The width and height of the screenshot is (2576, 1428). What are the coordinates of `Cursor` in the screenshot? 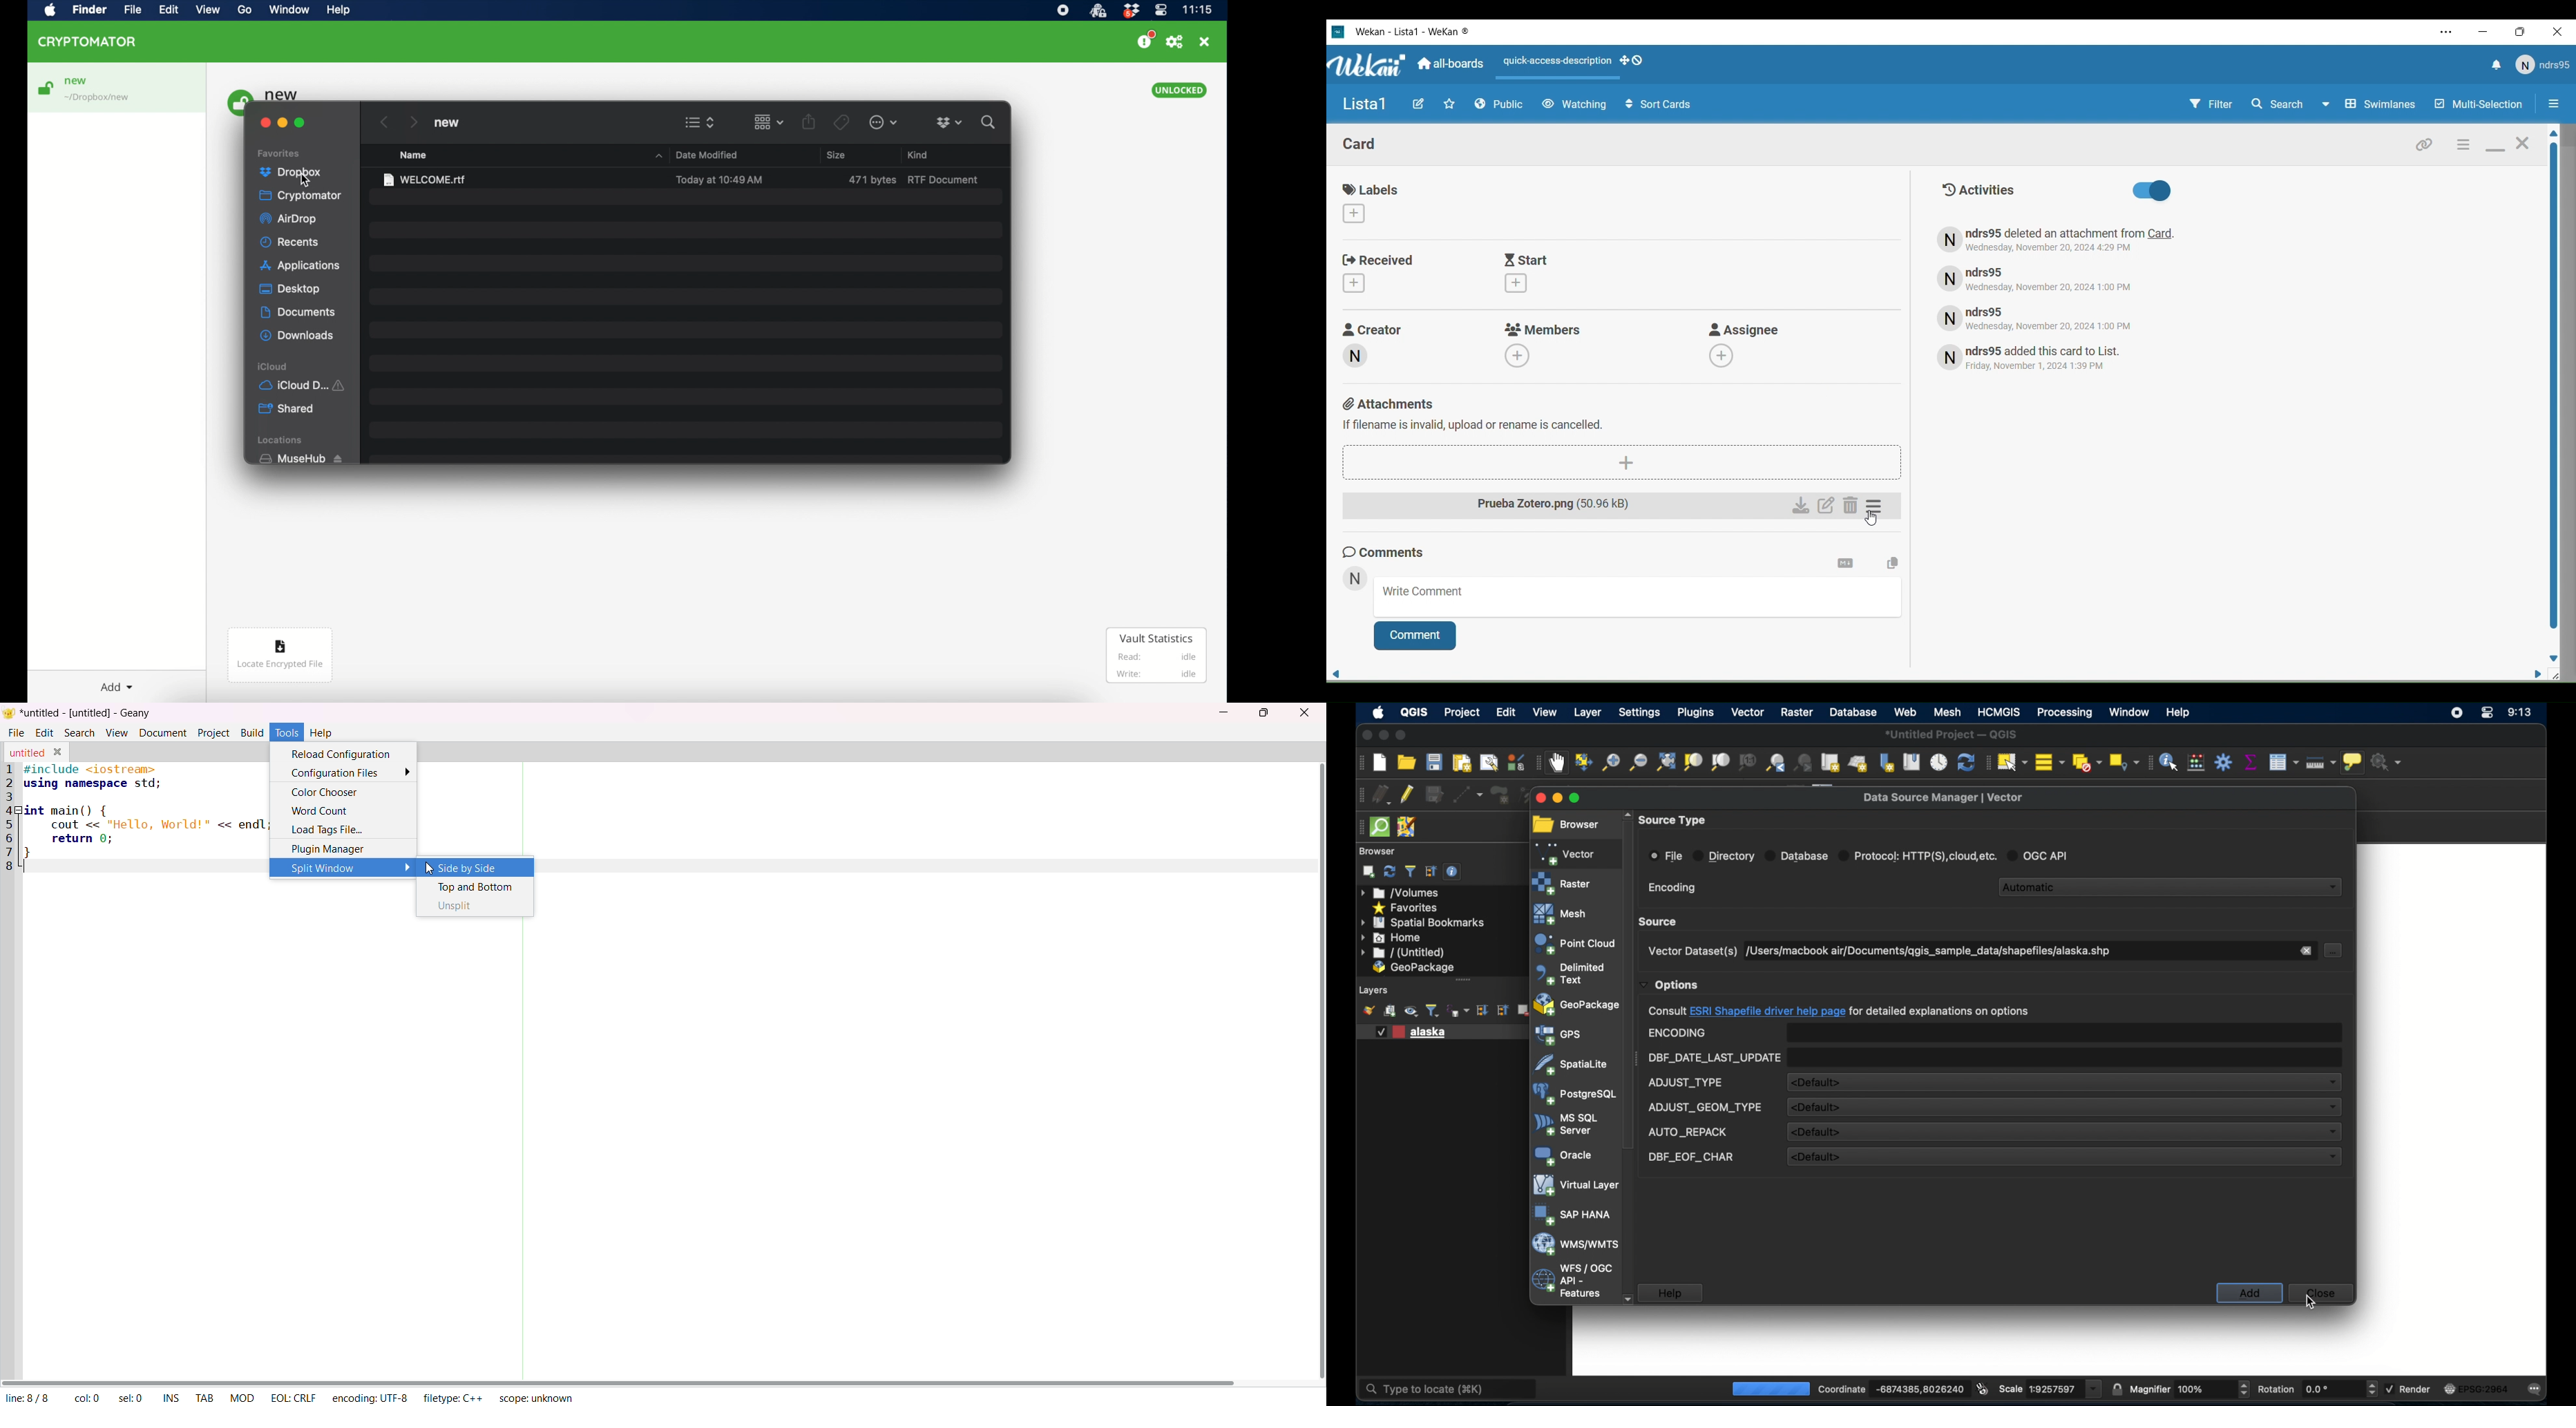 It's located at (1871, 519).